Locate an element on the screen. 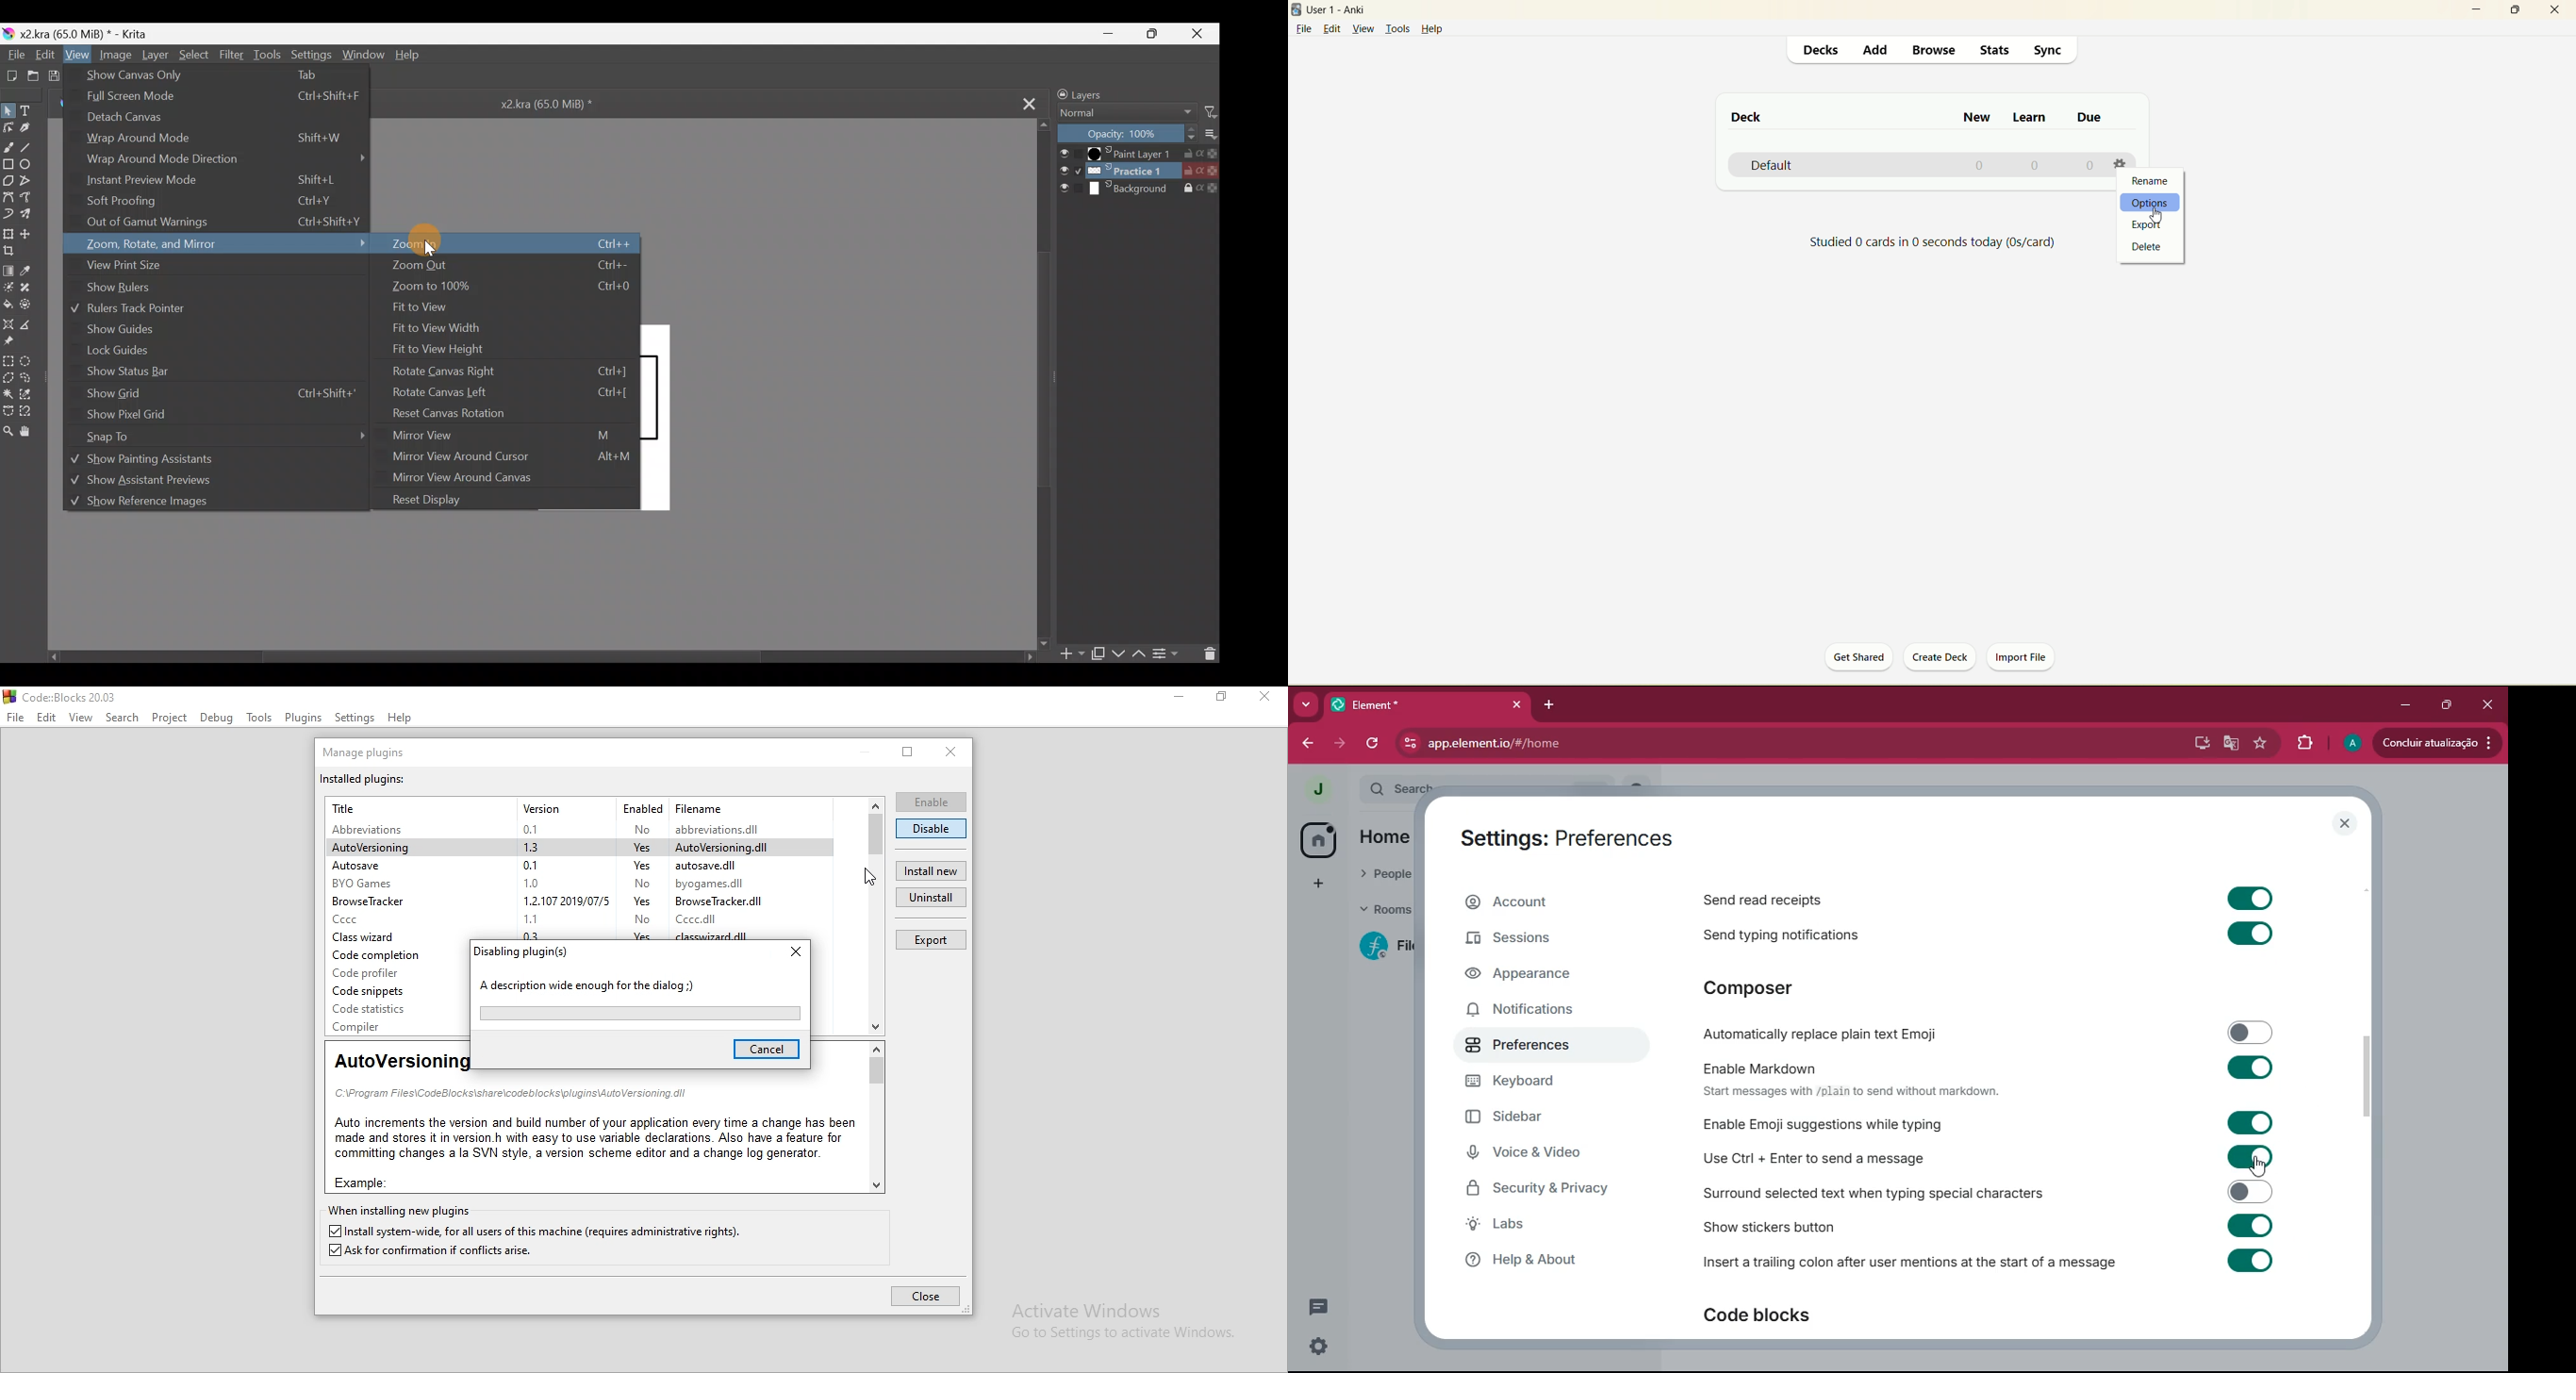 The height and width of the screenshot is (1400, 2576). Vertical Scroll bar is located at coordinates (876, 1070).